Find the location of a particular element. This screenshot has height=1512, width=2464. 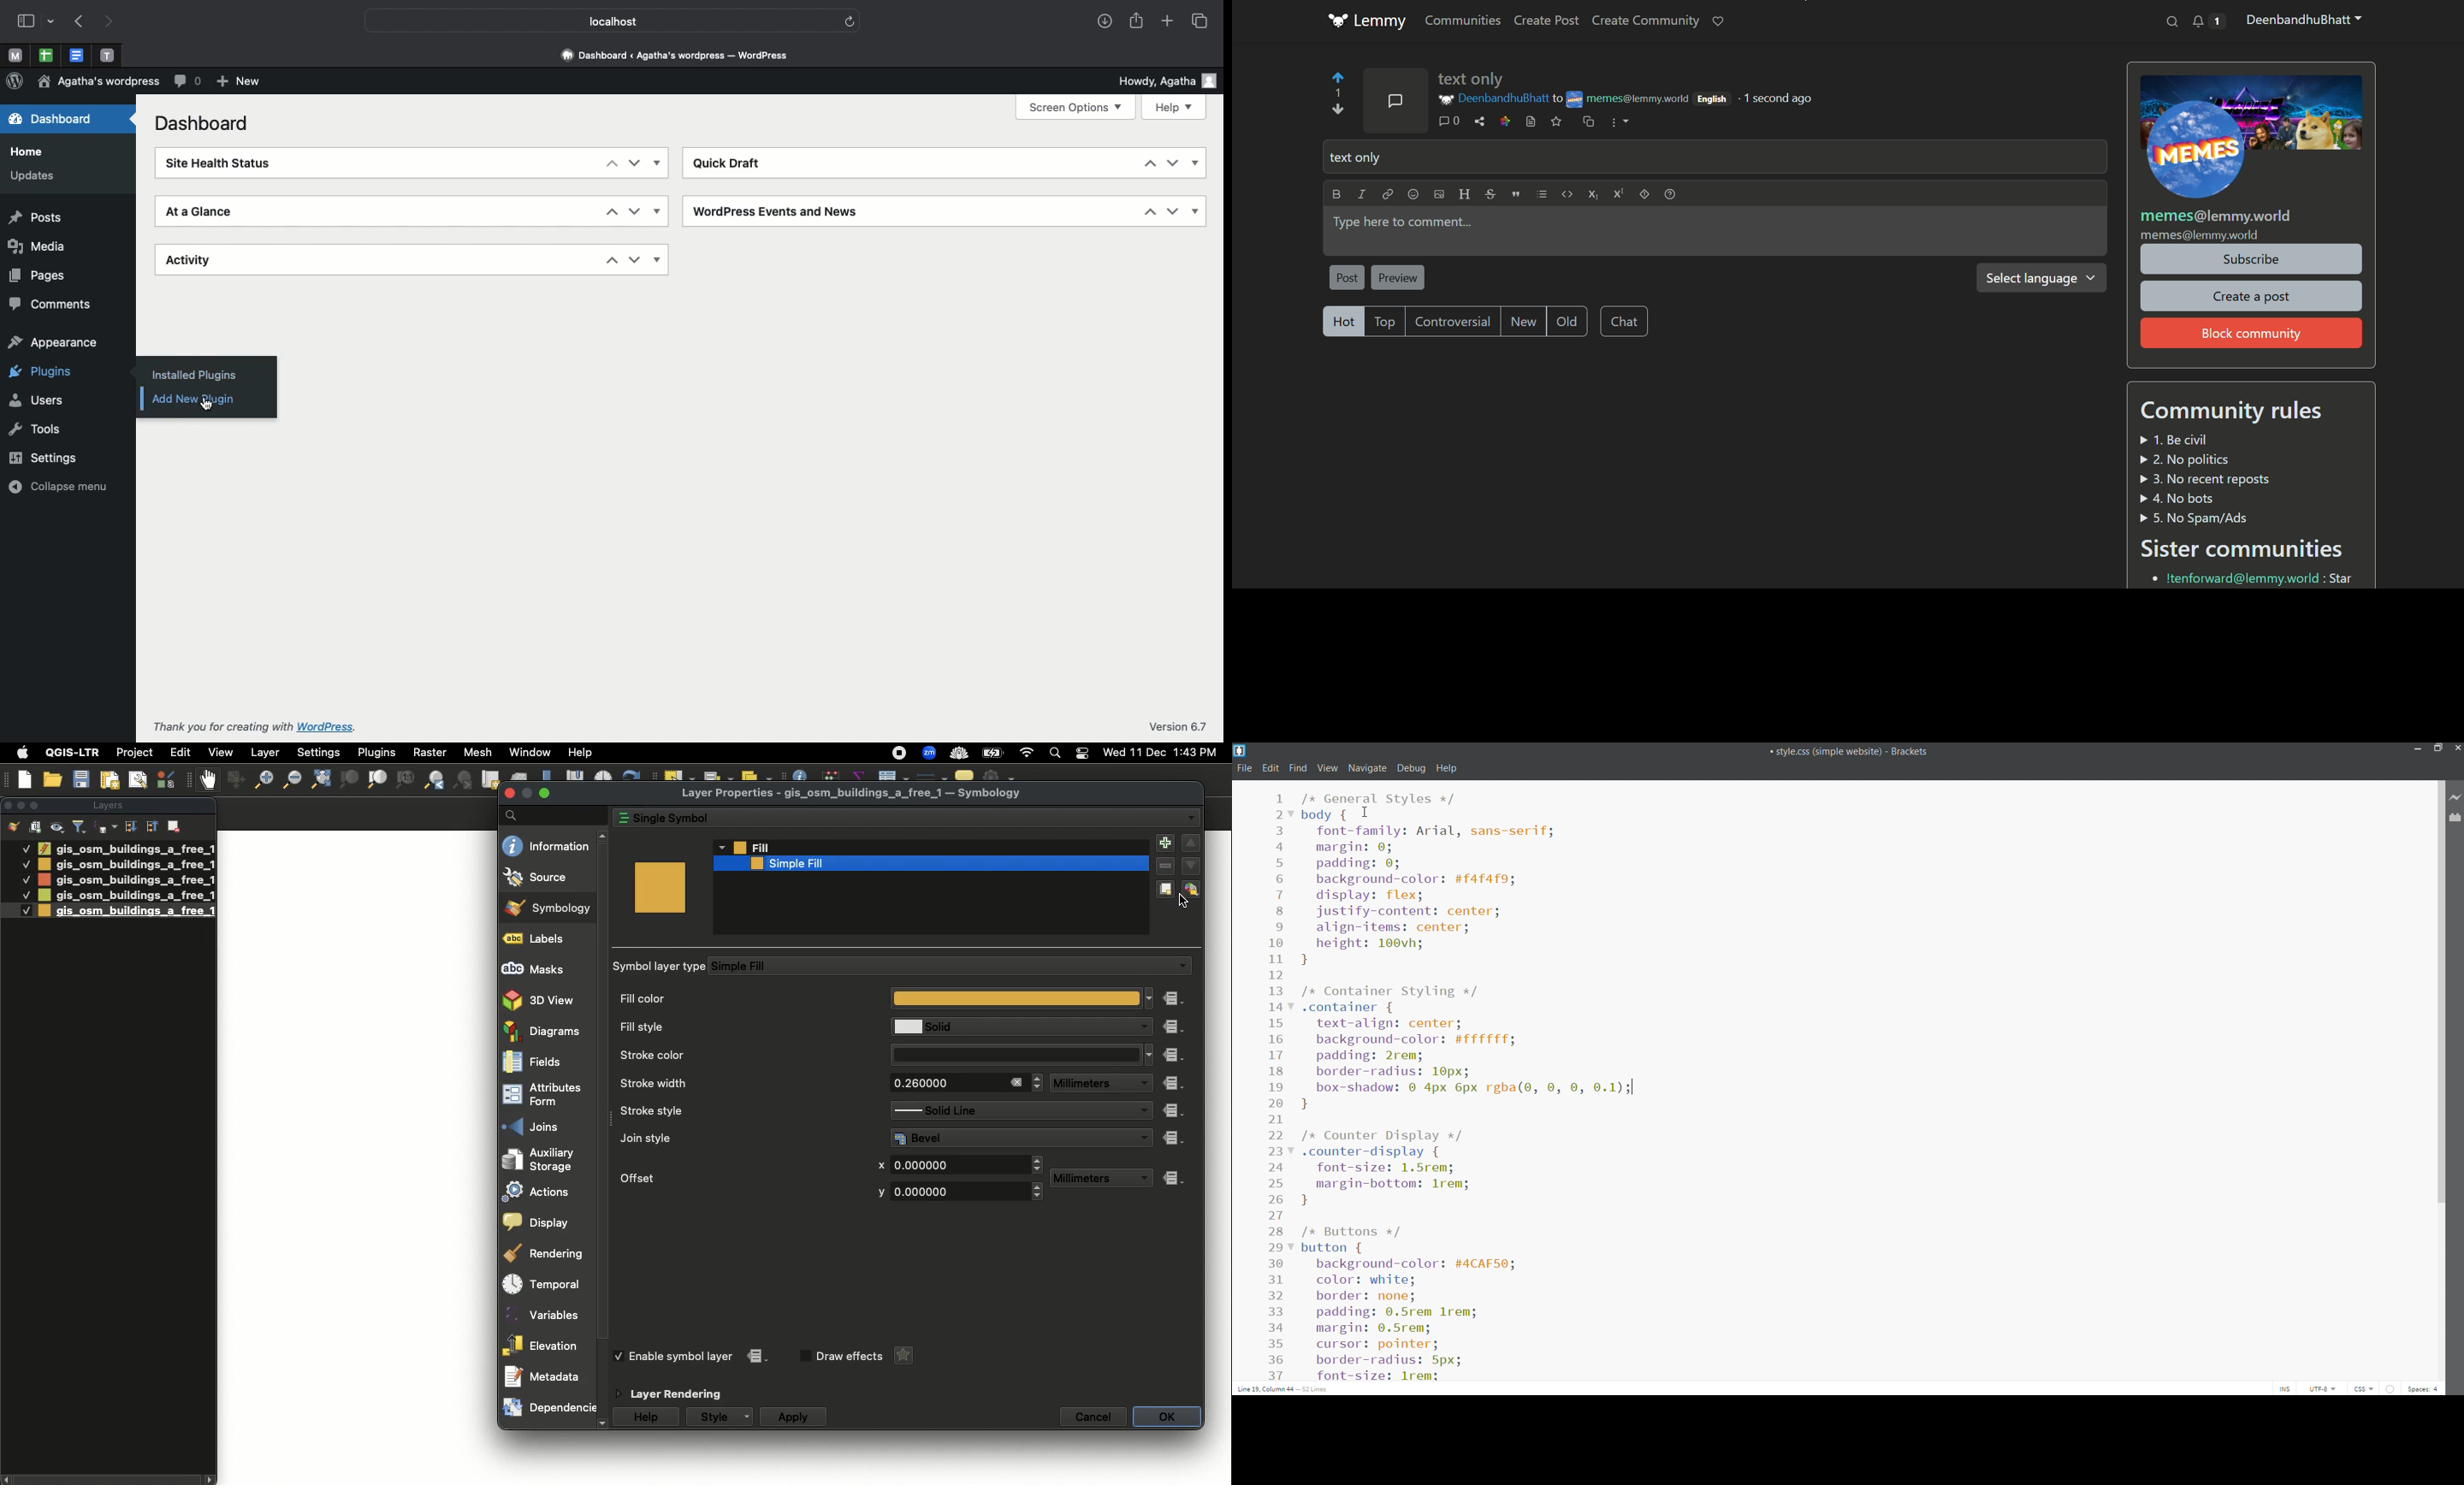

text is located at coordinates (1777, 98).